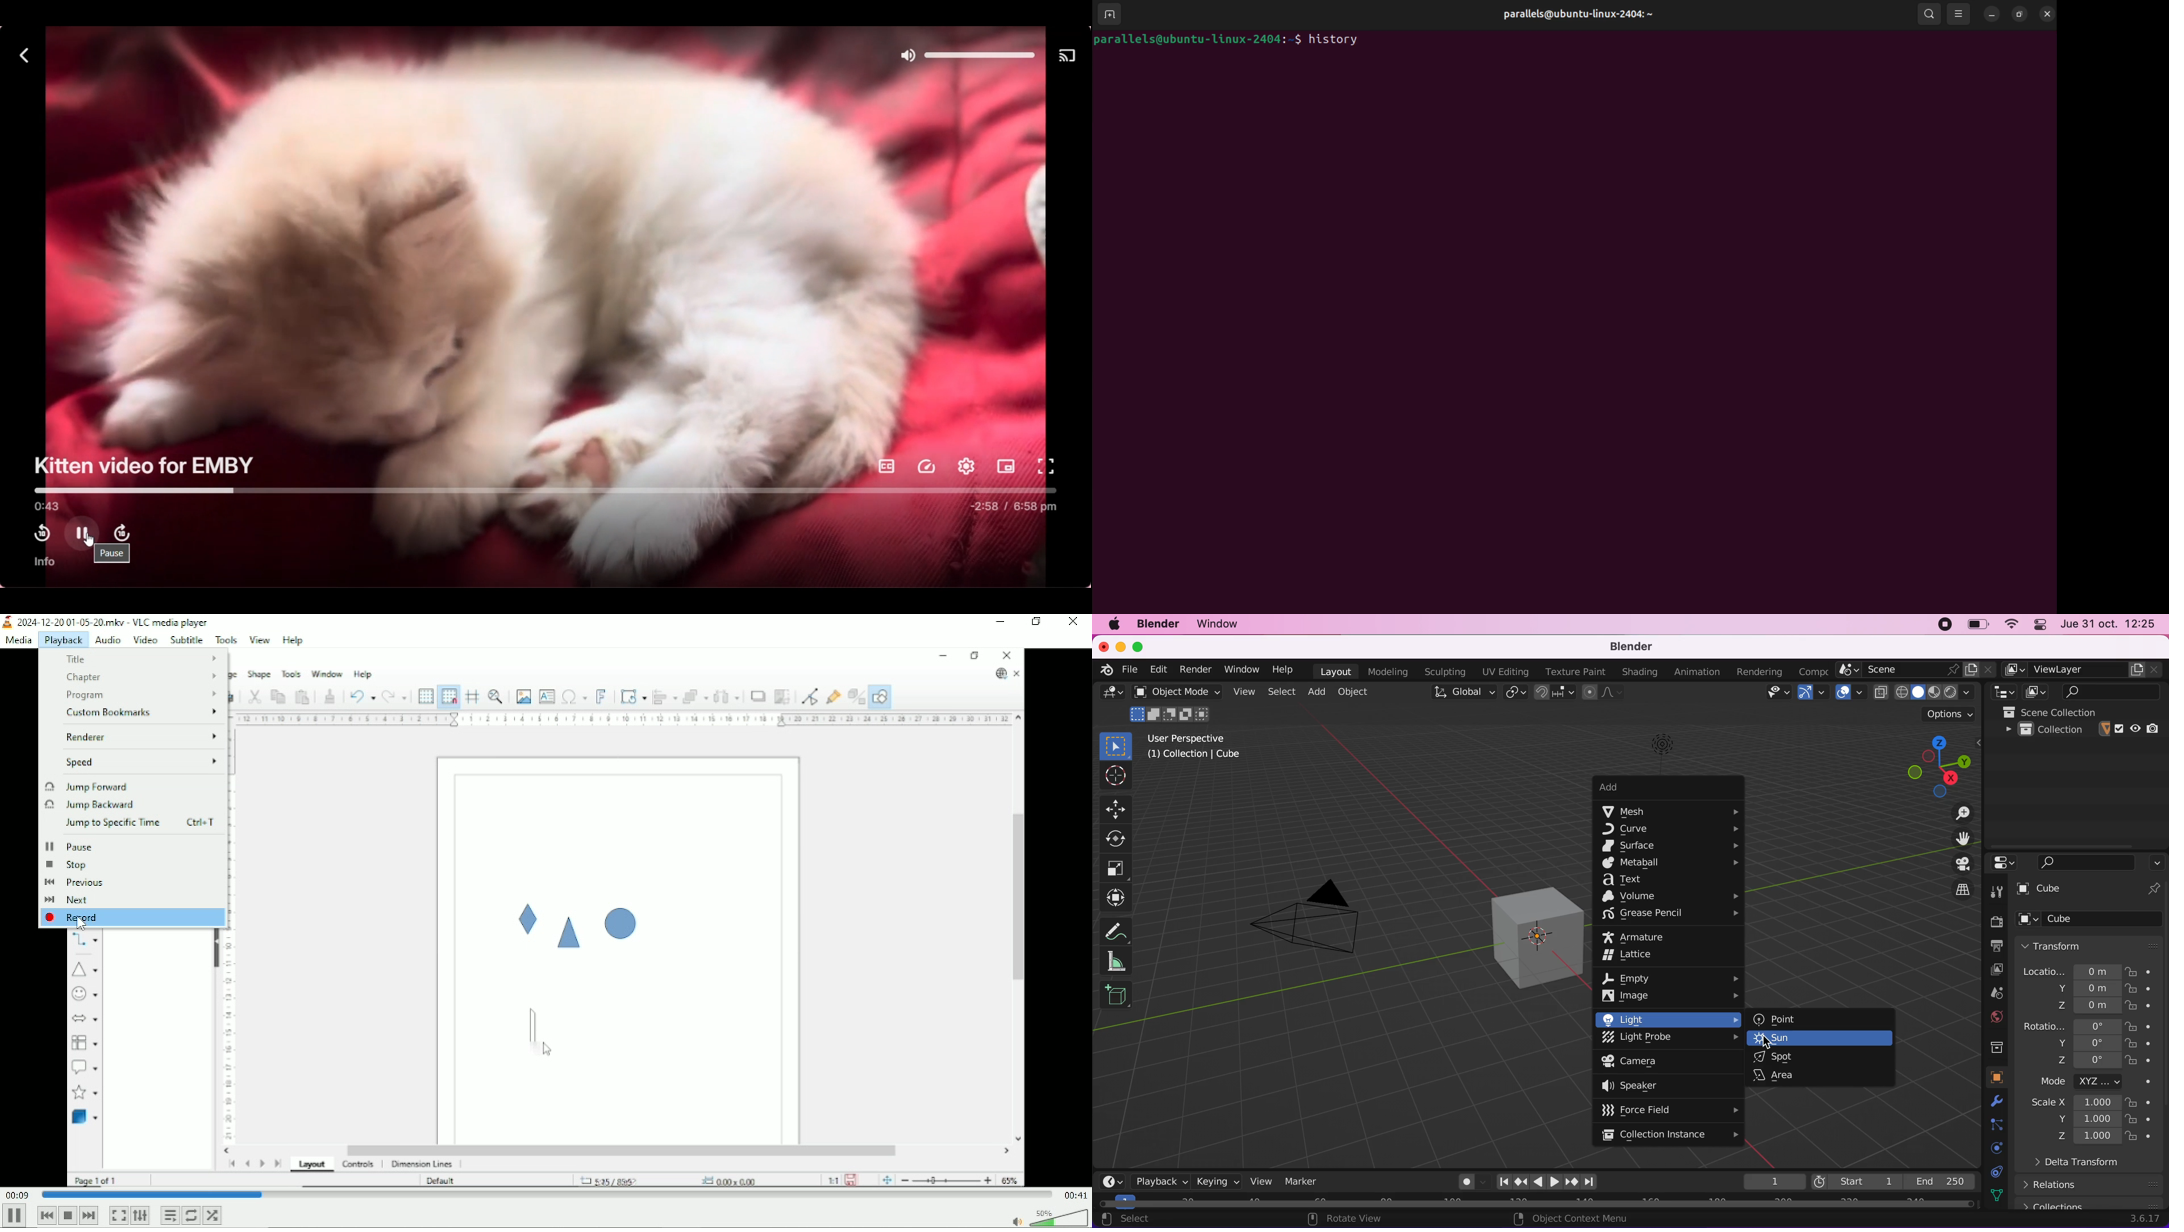 The height and width of the screenshot is (1232, 2184). I want to click on z 0, so click(2085, 1061).